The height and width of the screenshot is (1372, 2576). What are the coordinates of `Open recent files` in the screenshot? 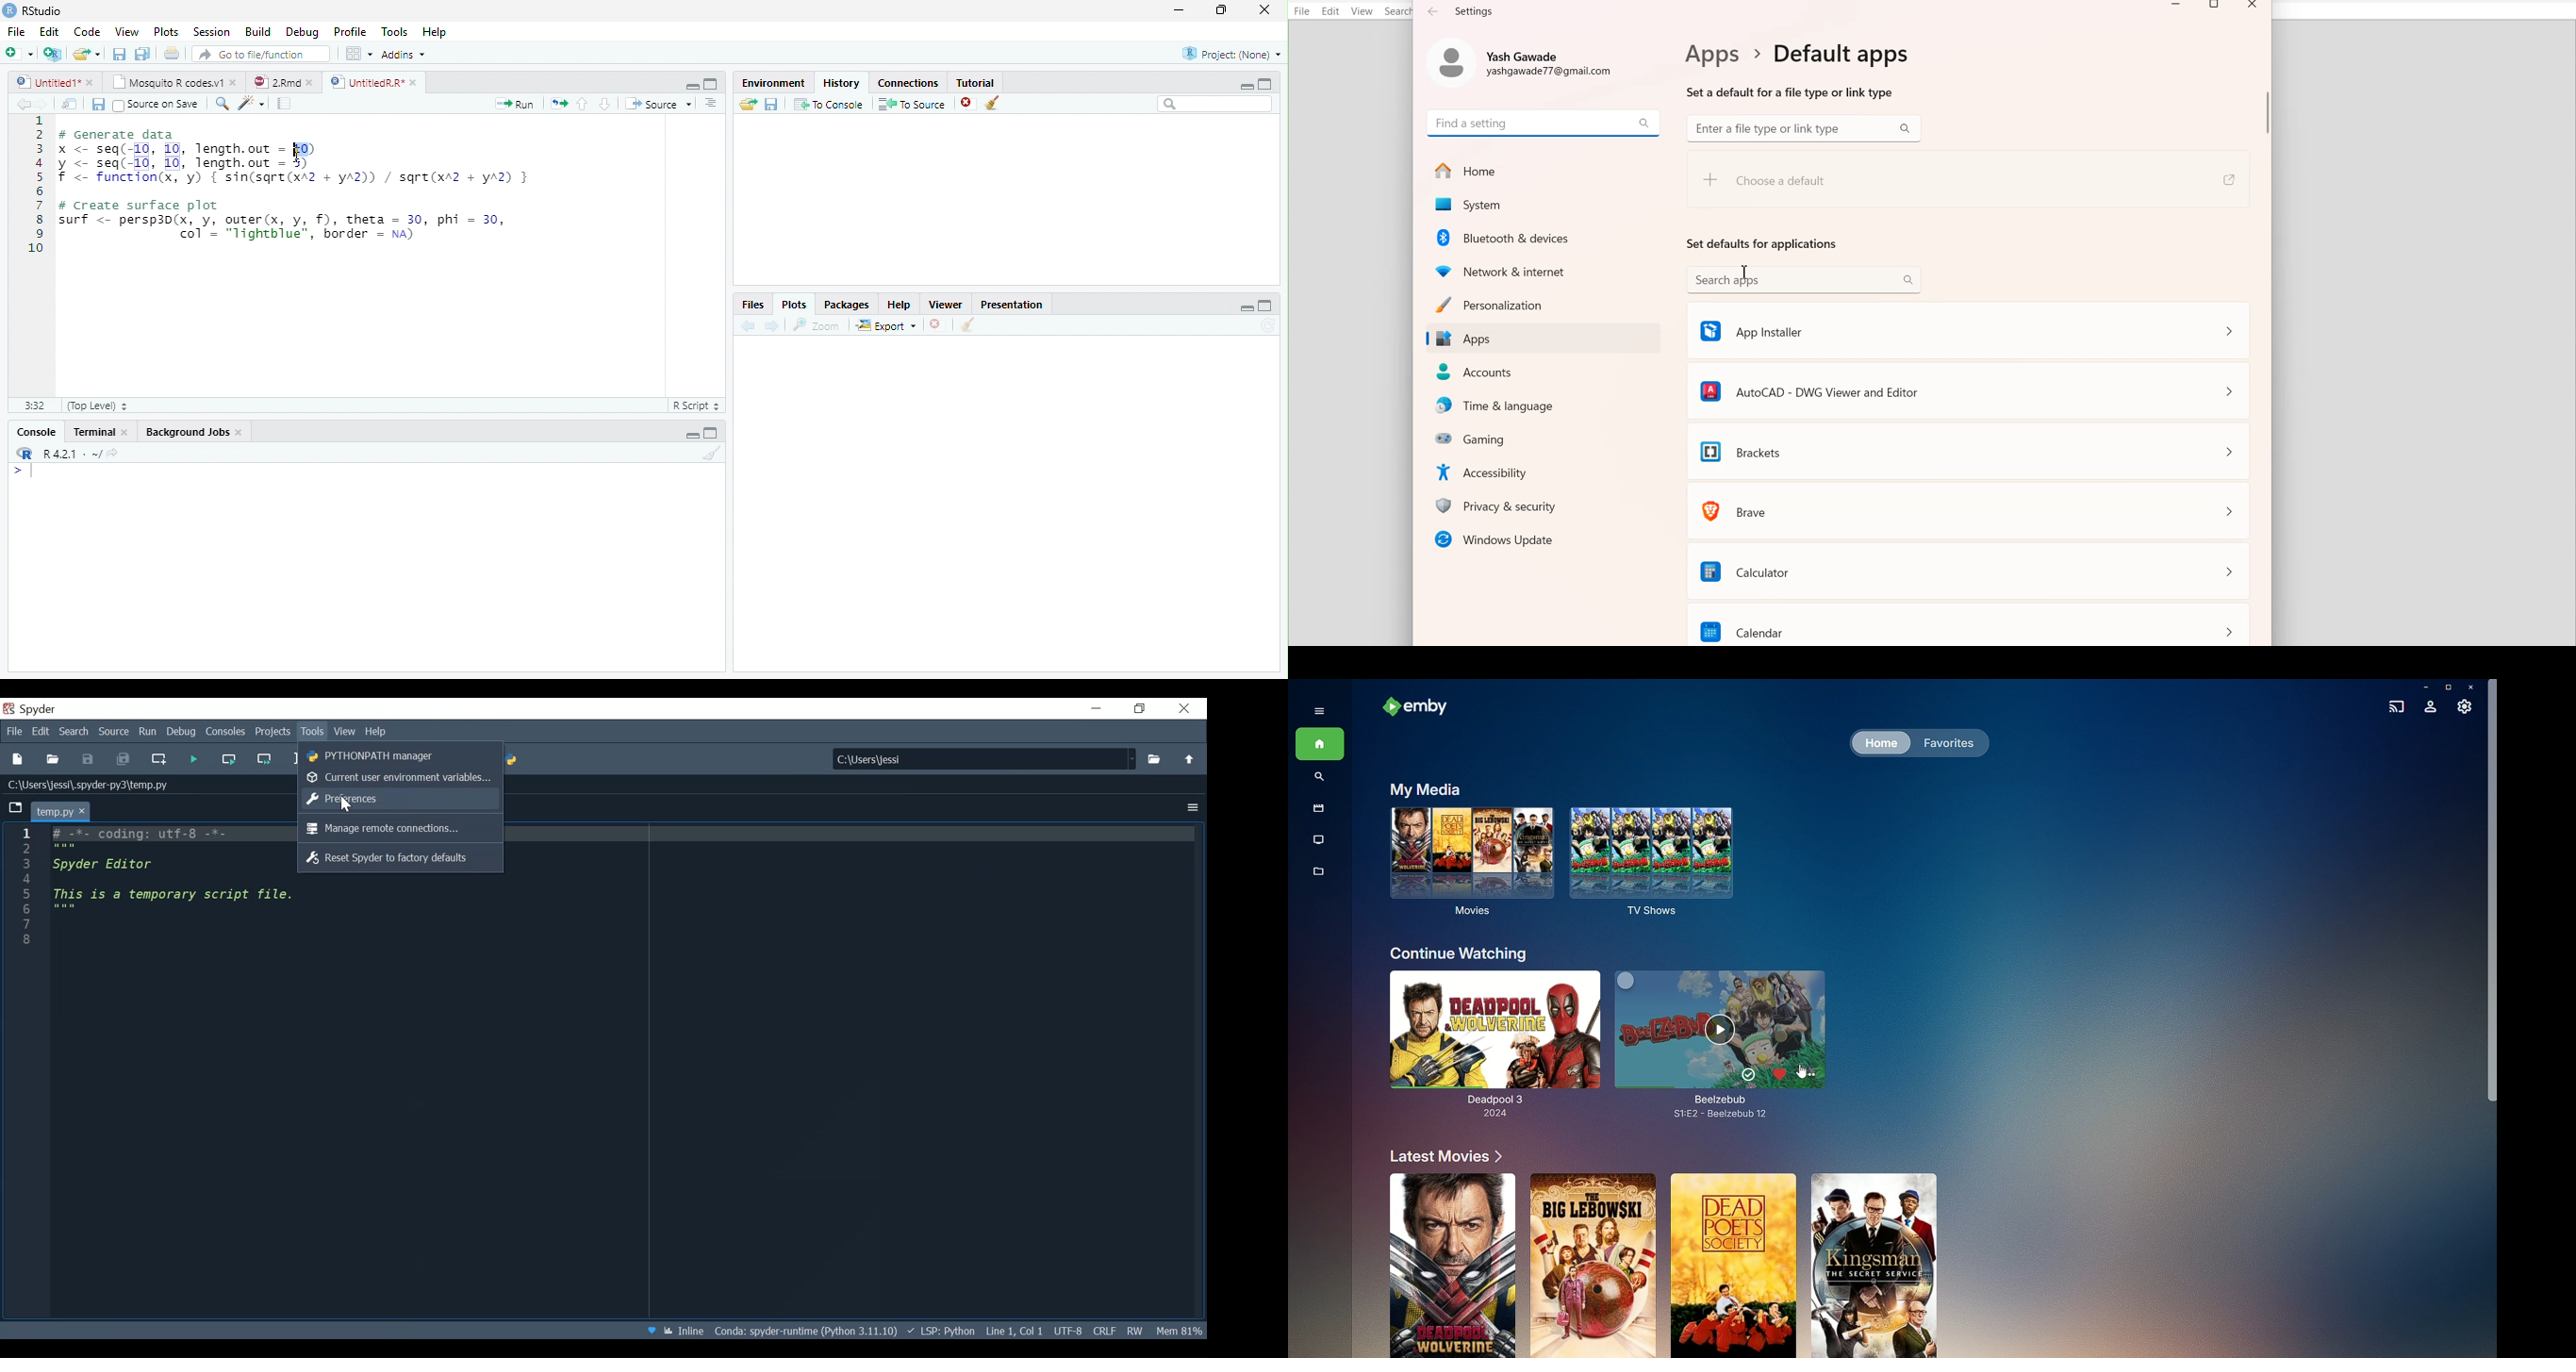 It's located at (98, 54).